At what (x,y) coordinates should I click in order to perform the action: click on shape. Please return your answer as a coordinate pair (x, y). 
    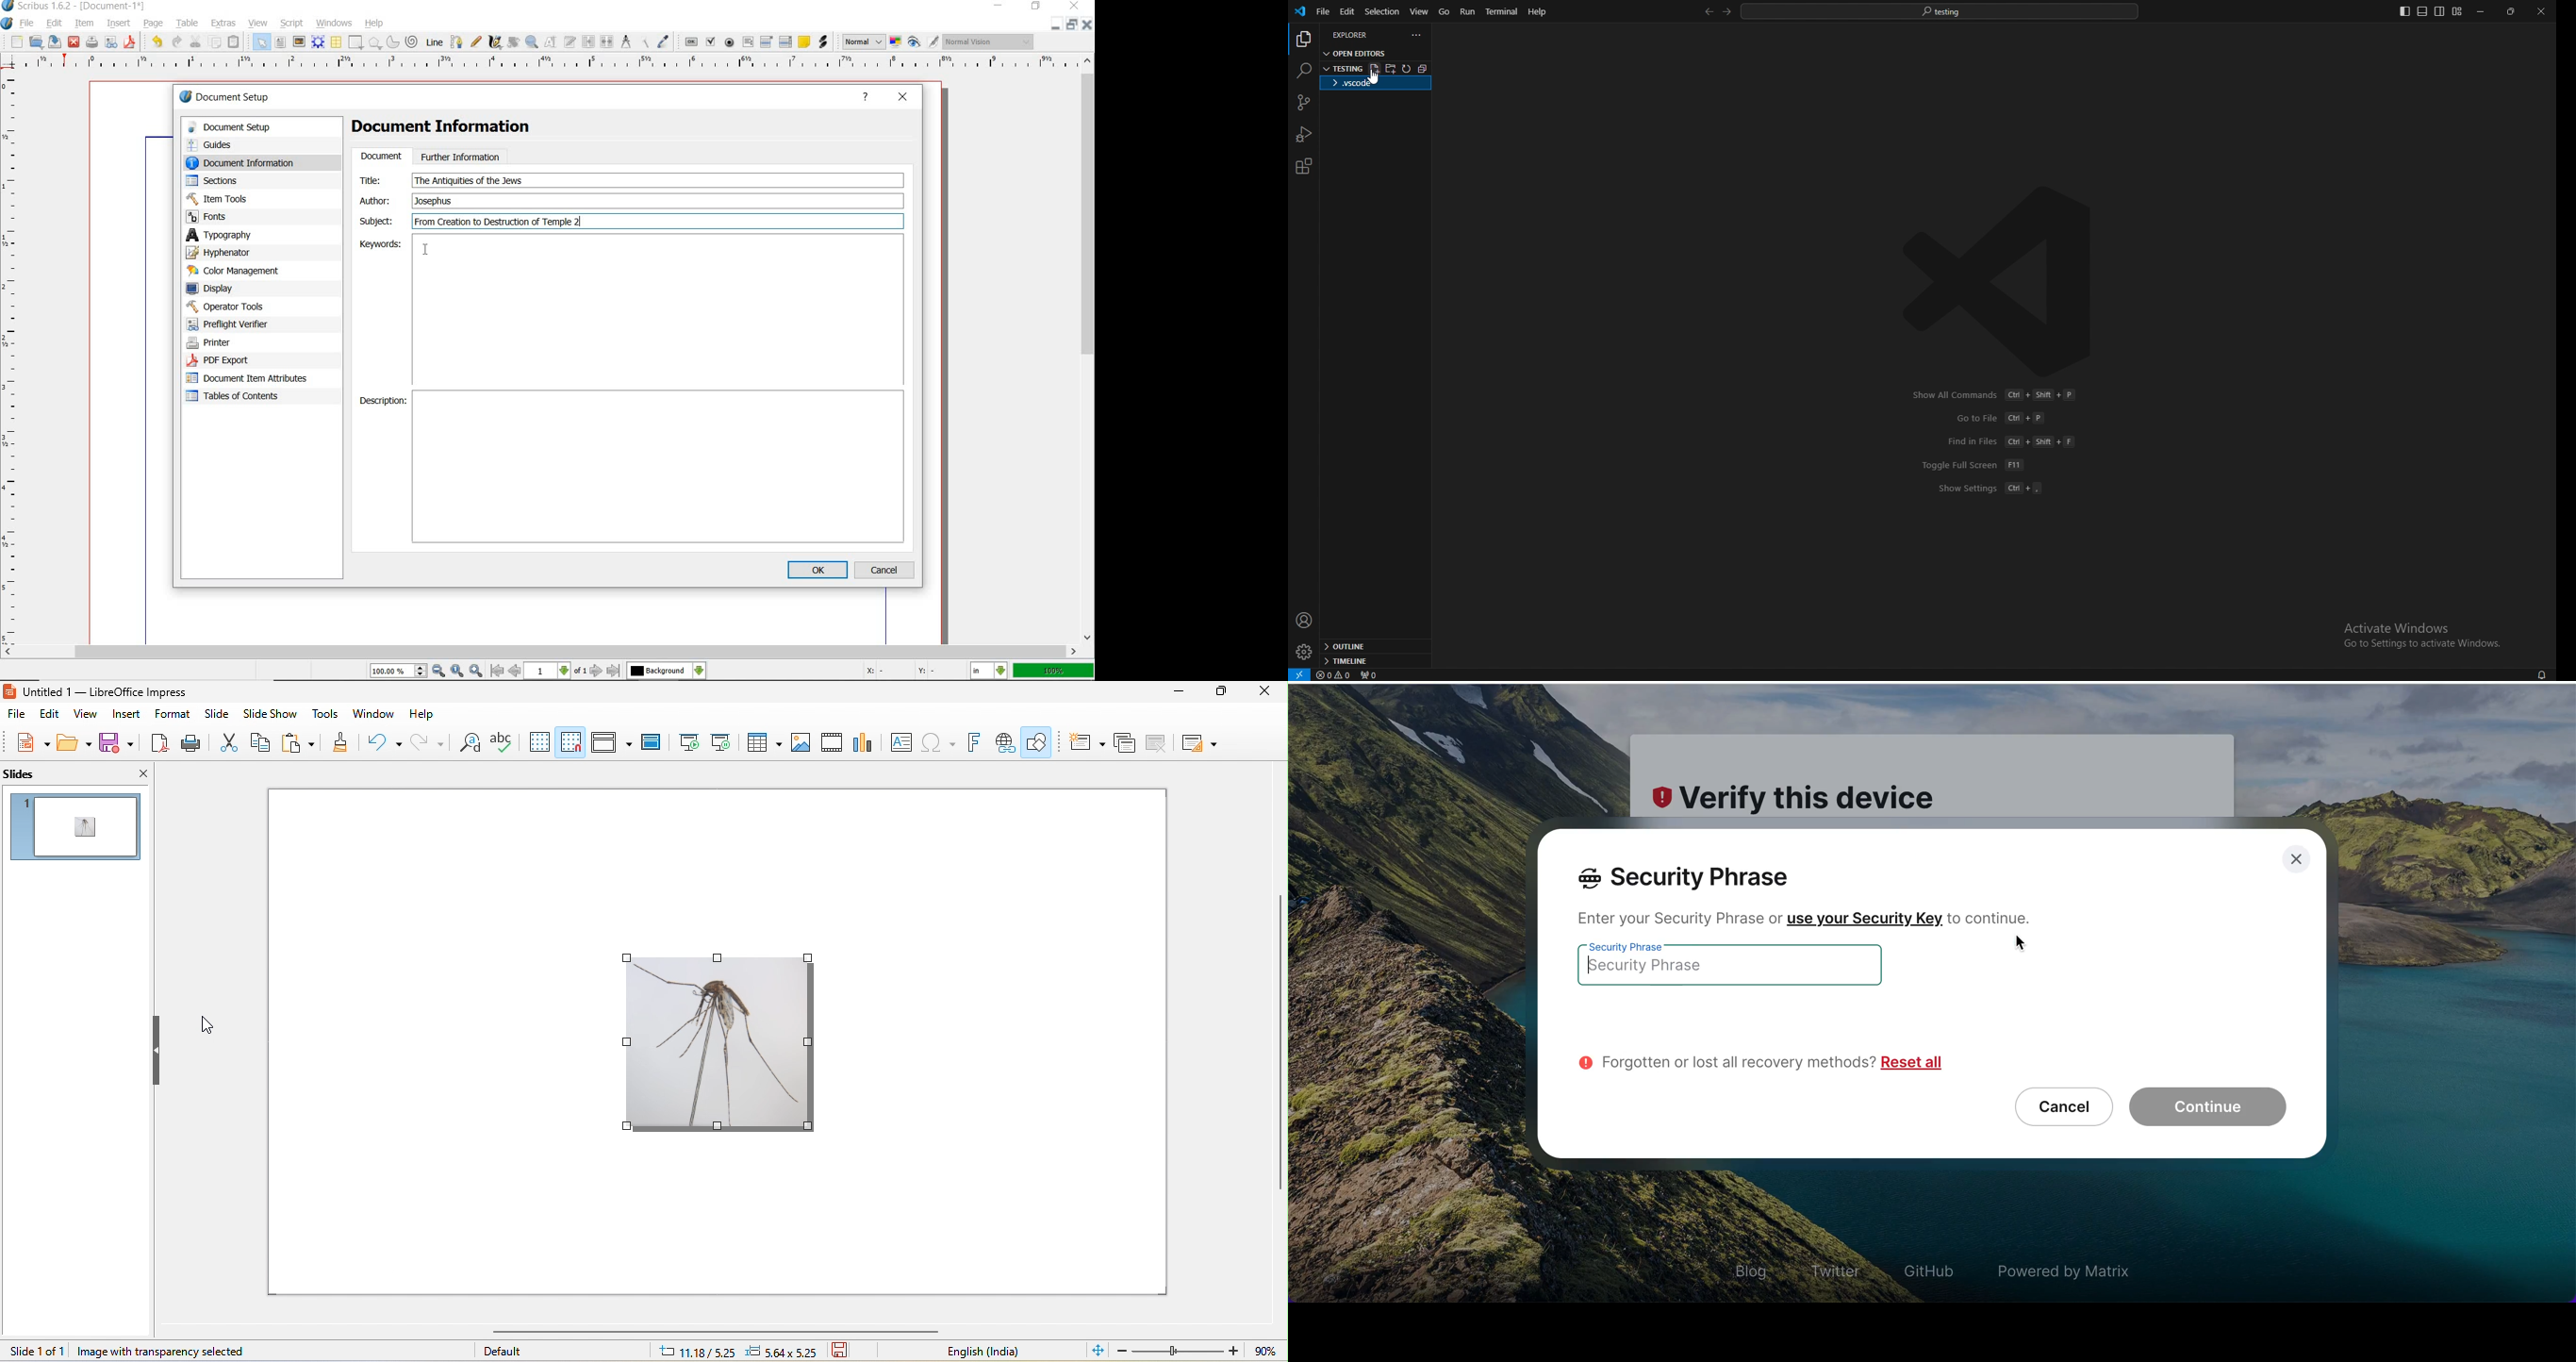
    Looking at the image, I should click on (375, 42).